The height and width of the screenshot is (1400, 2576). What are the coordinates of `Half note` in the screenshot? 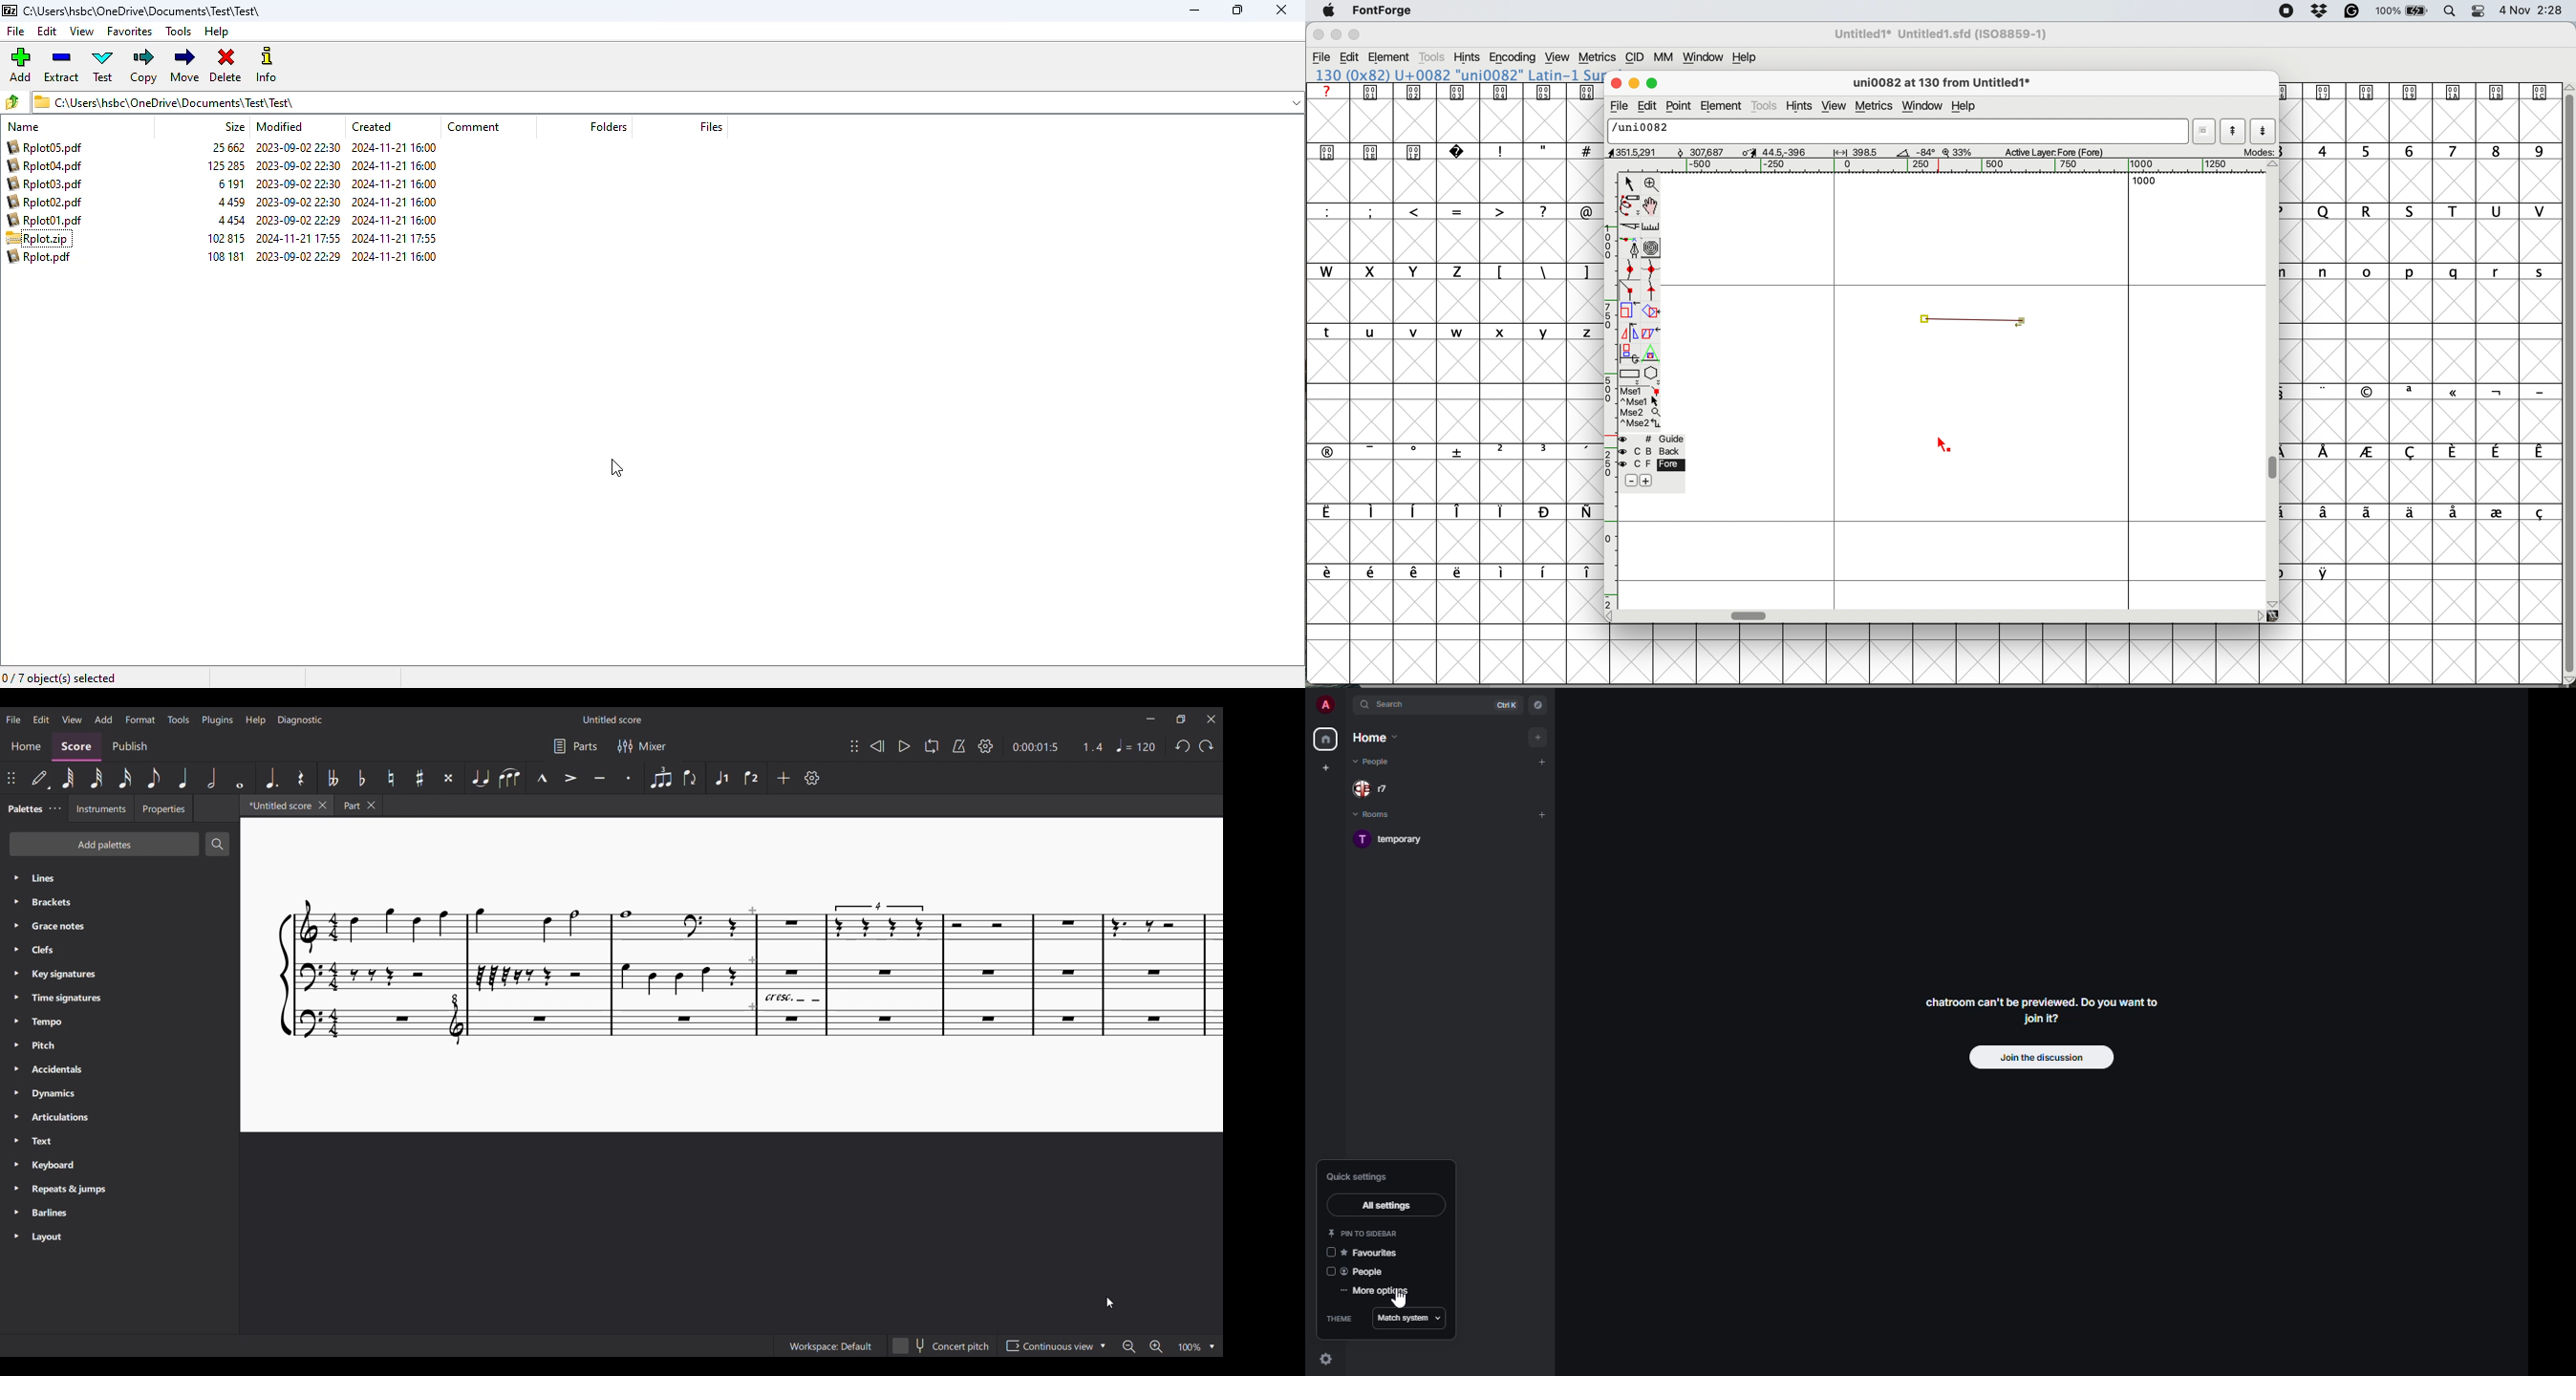 It's located at (211, 778).